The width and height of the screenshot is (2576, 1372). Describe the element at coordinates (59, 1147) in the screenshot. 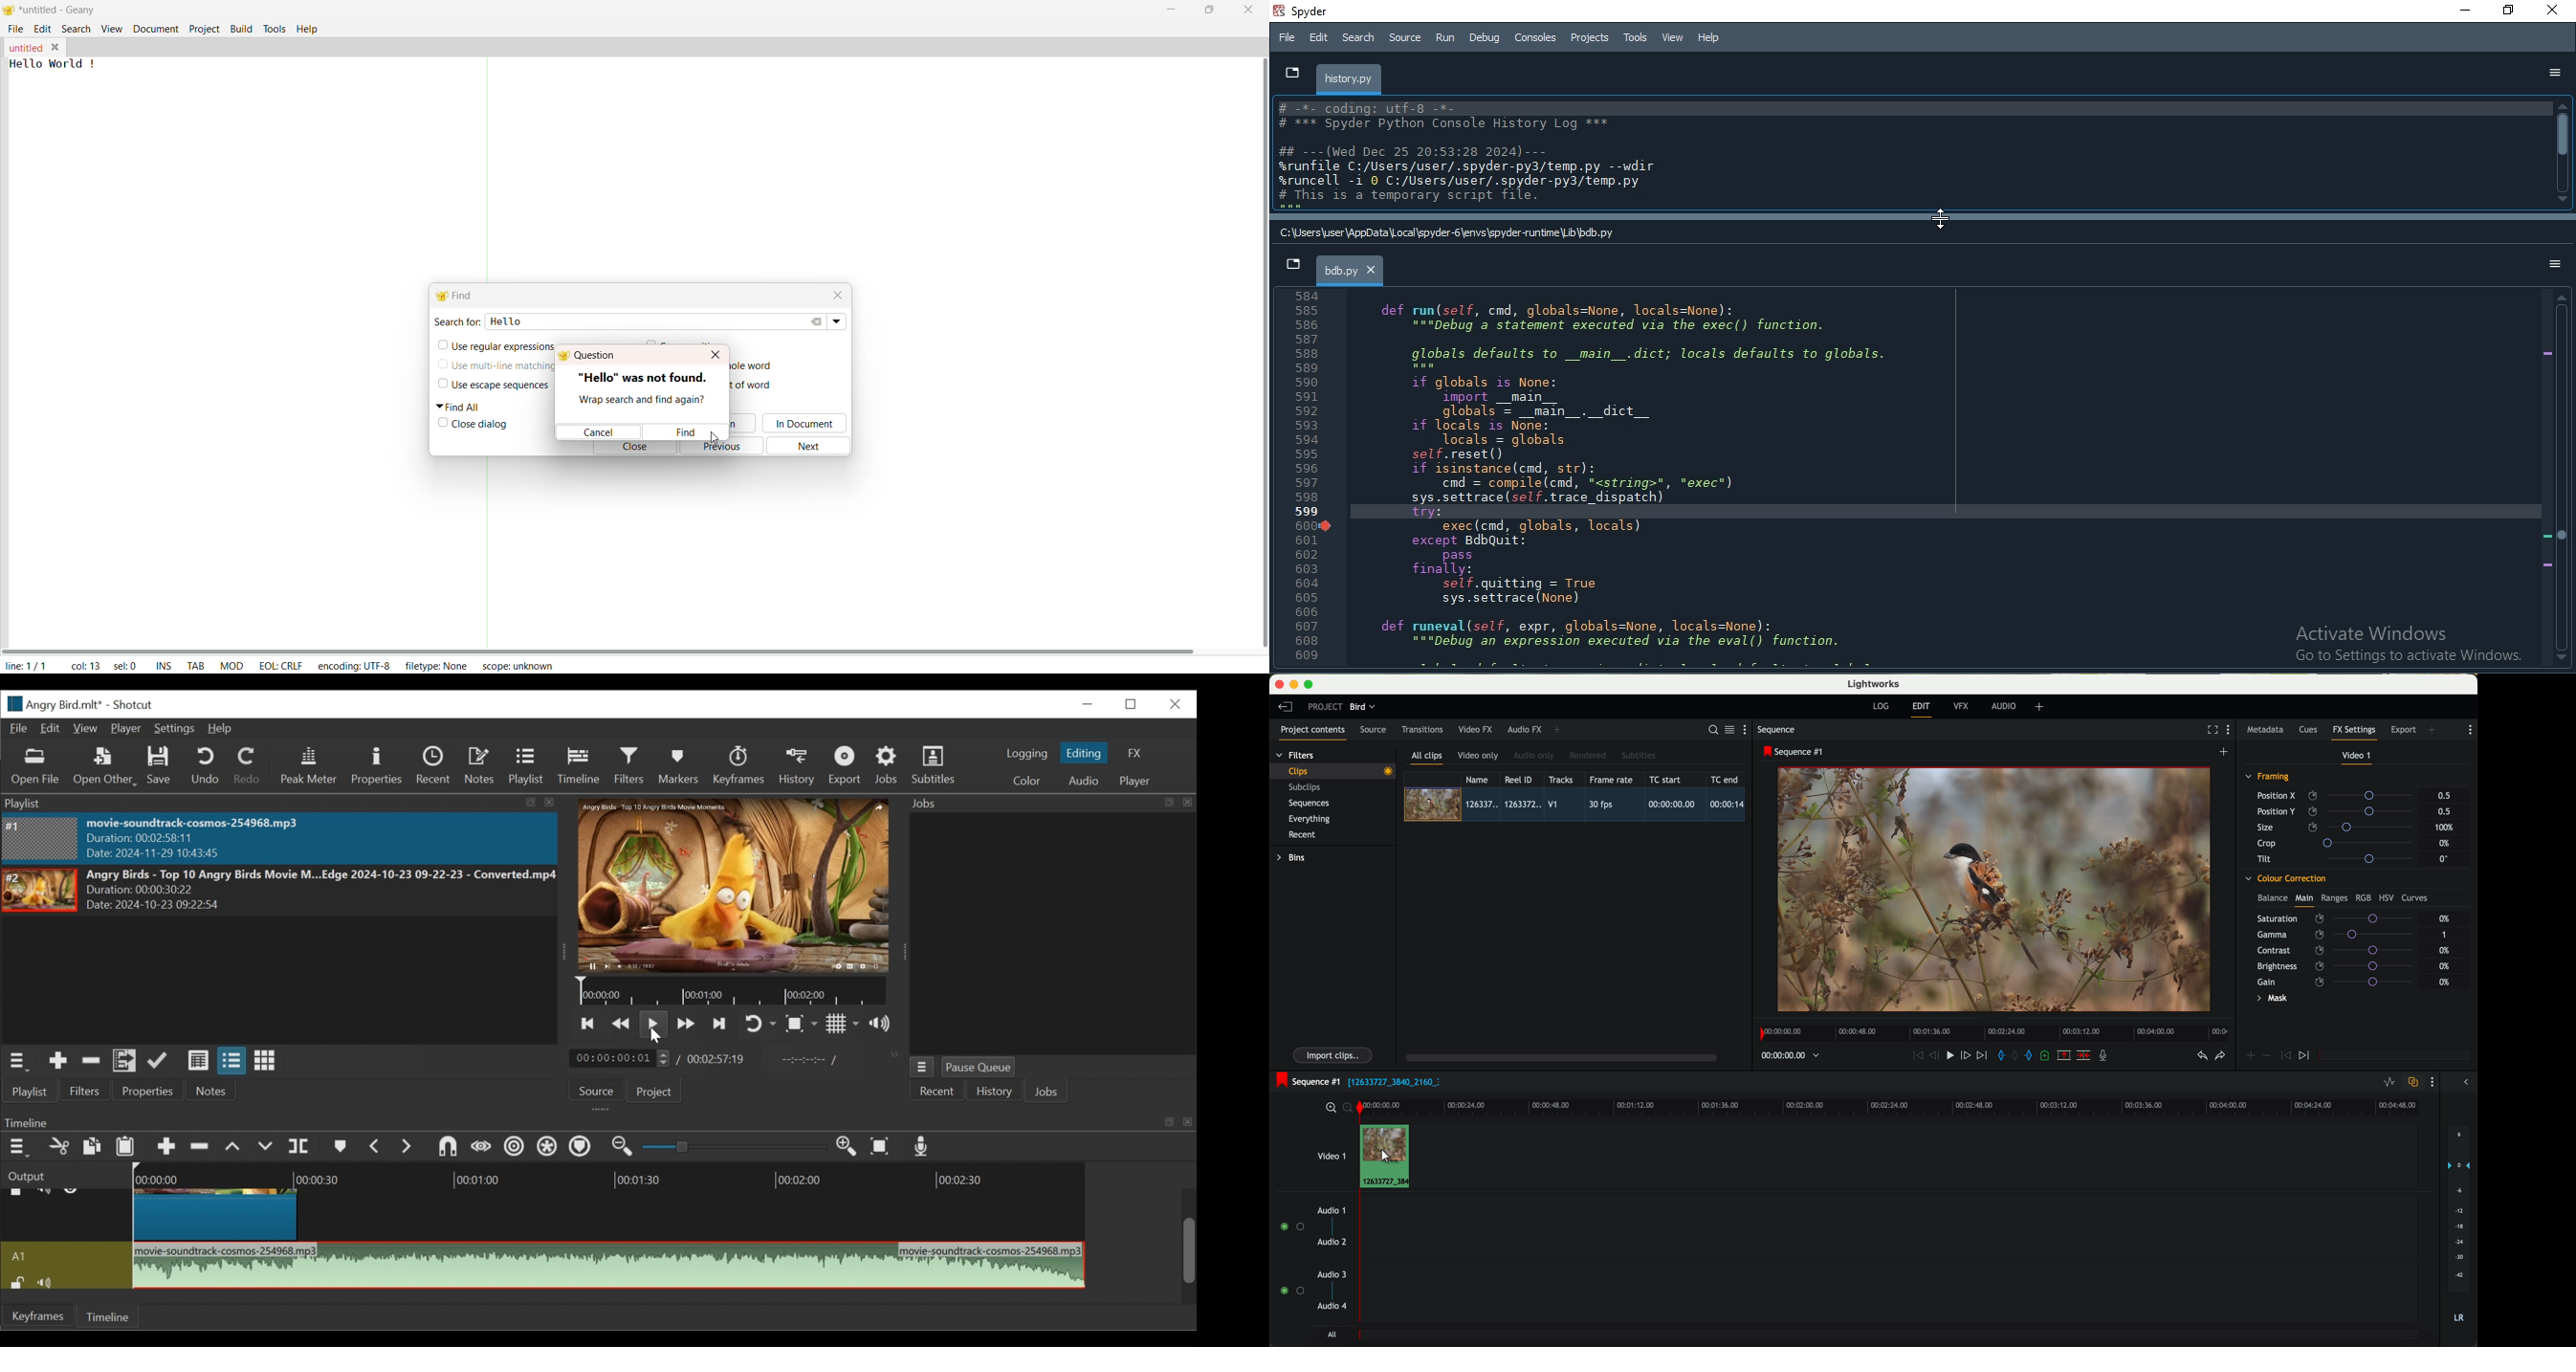

I see `Cut` at that location.